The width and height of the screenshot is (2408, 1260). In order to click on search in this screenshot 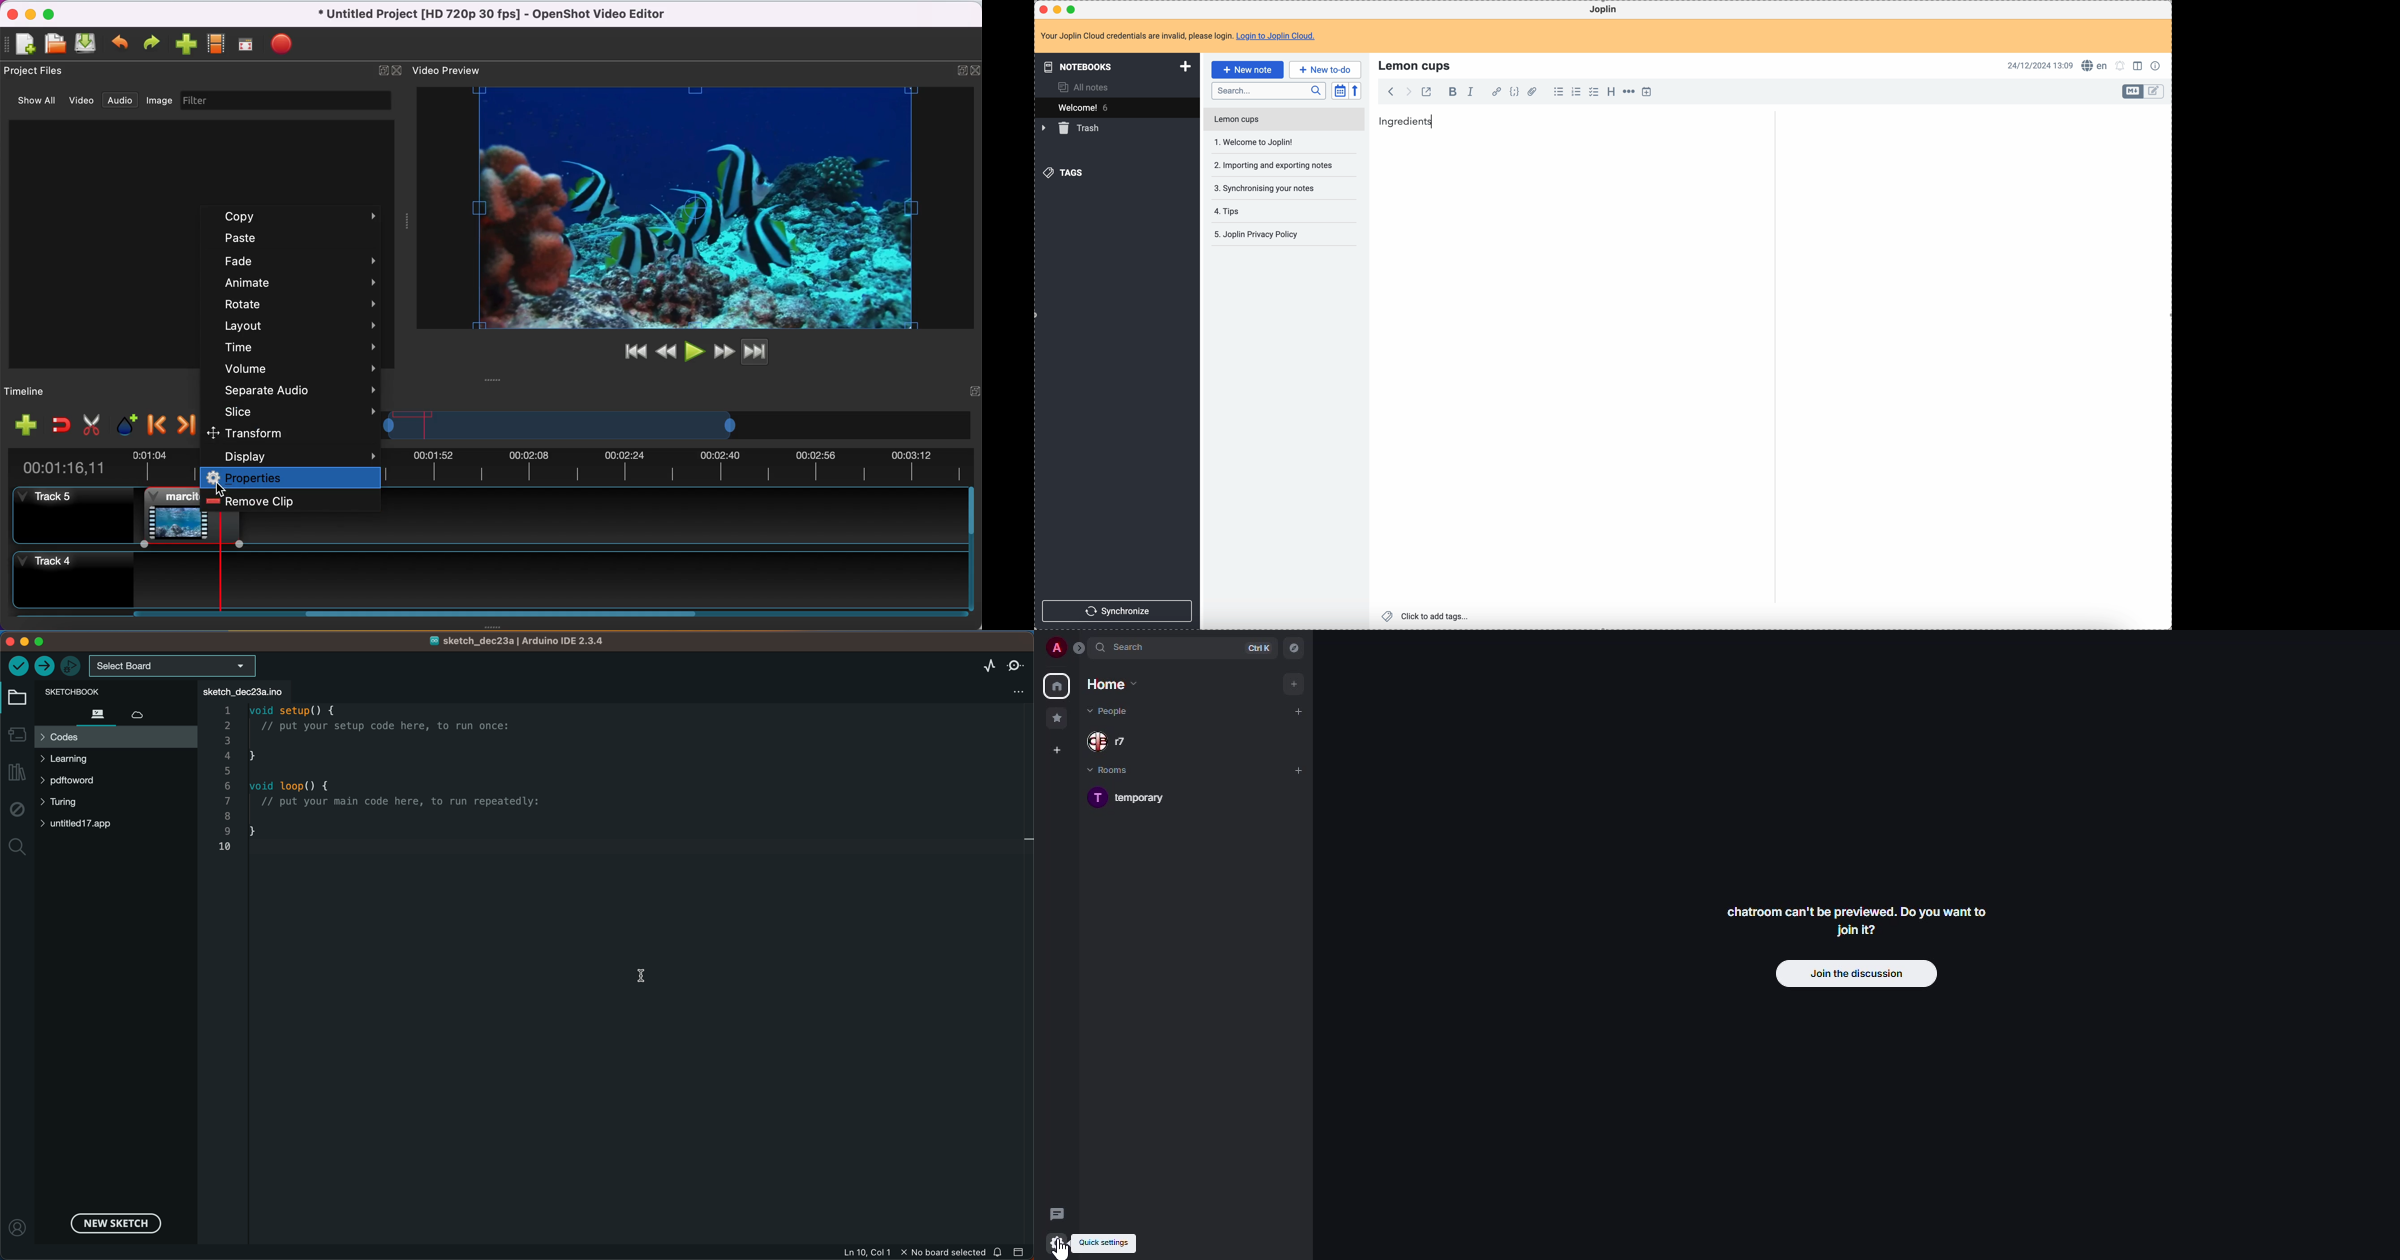, I will do `click(16, 845)`.